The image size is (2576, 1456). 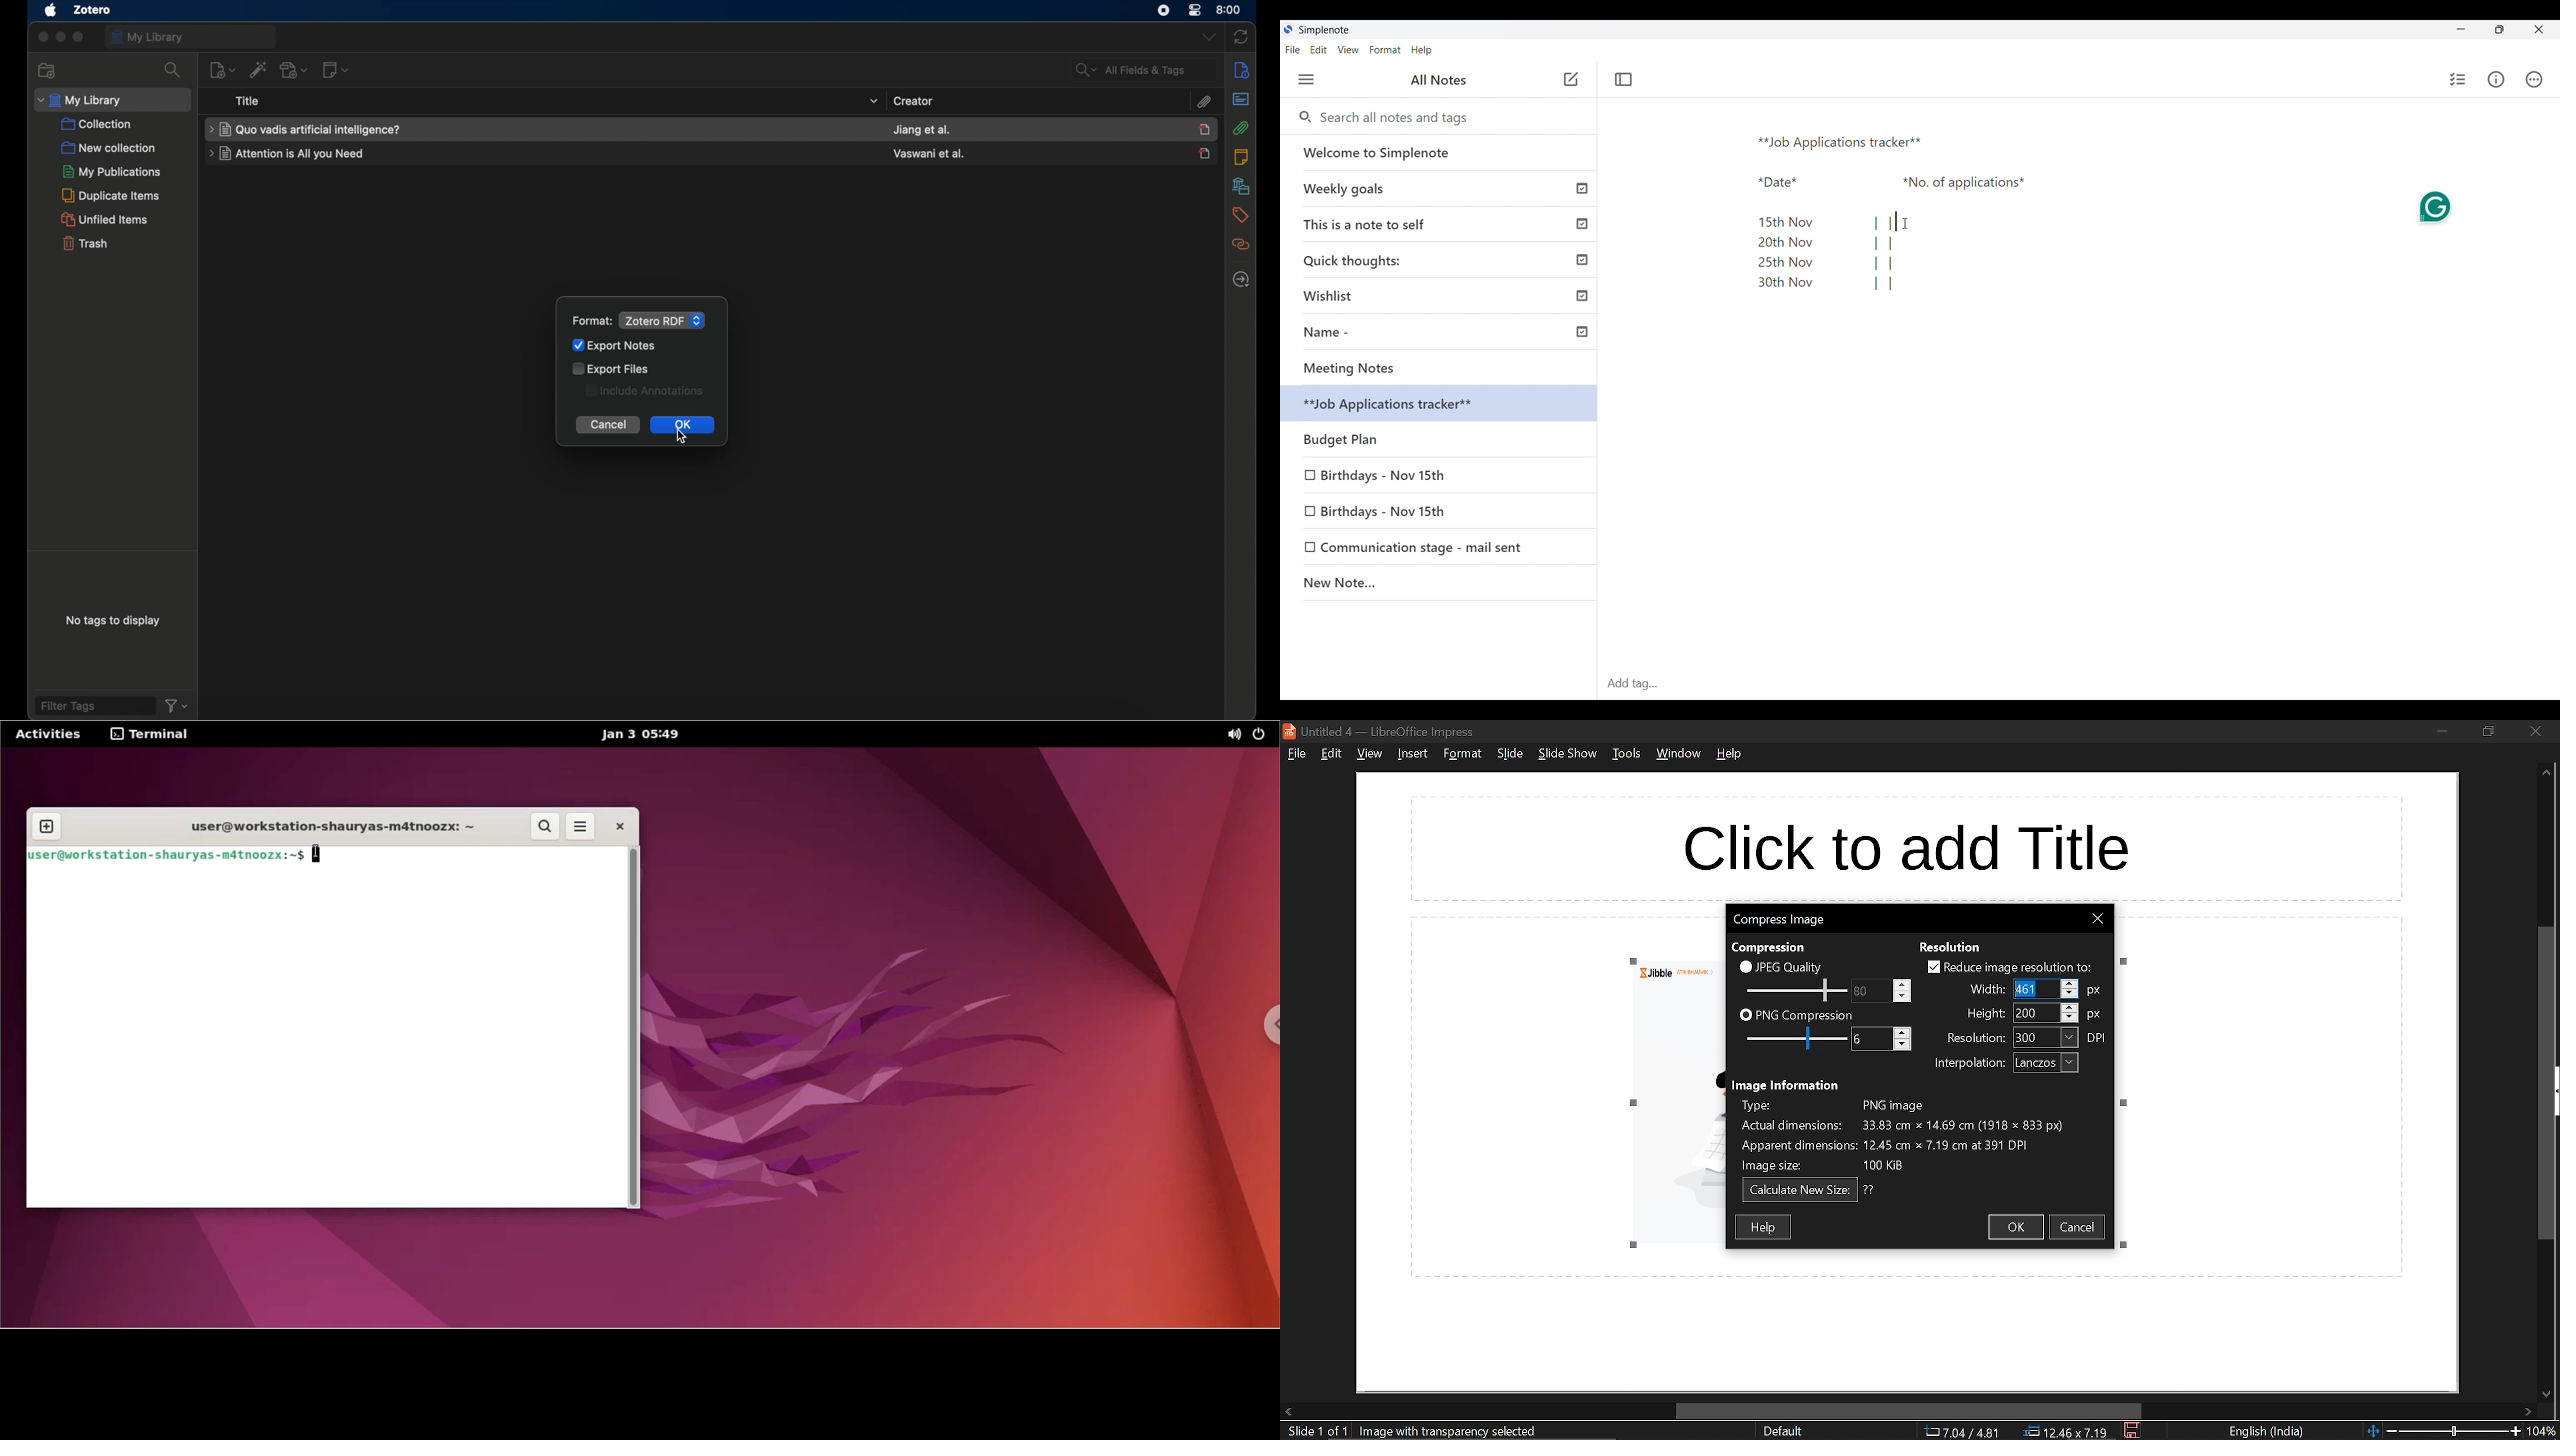 I want to click on sheet style, so click(x=1782, y=1432).